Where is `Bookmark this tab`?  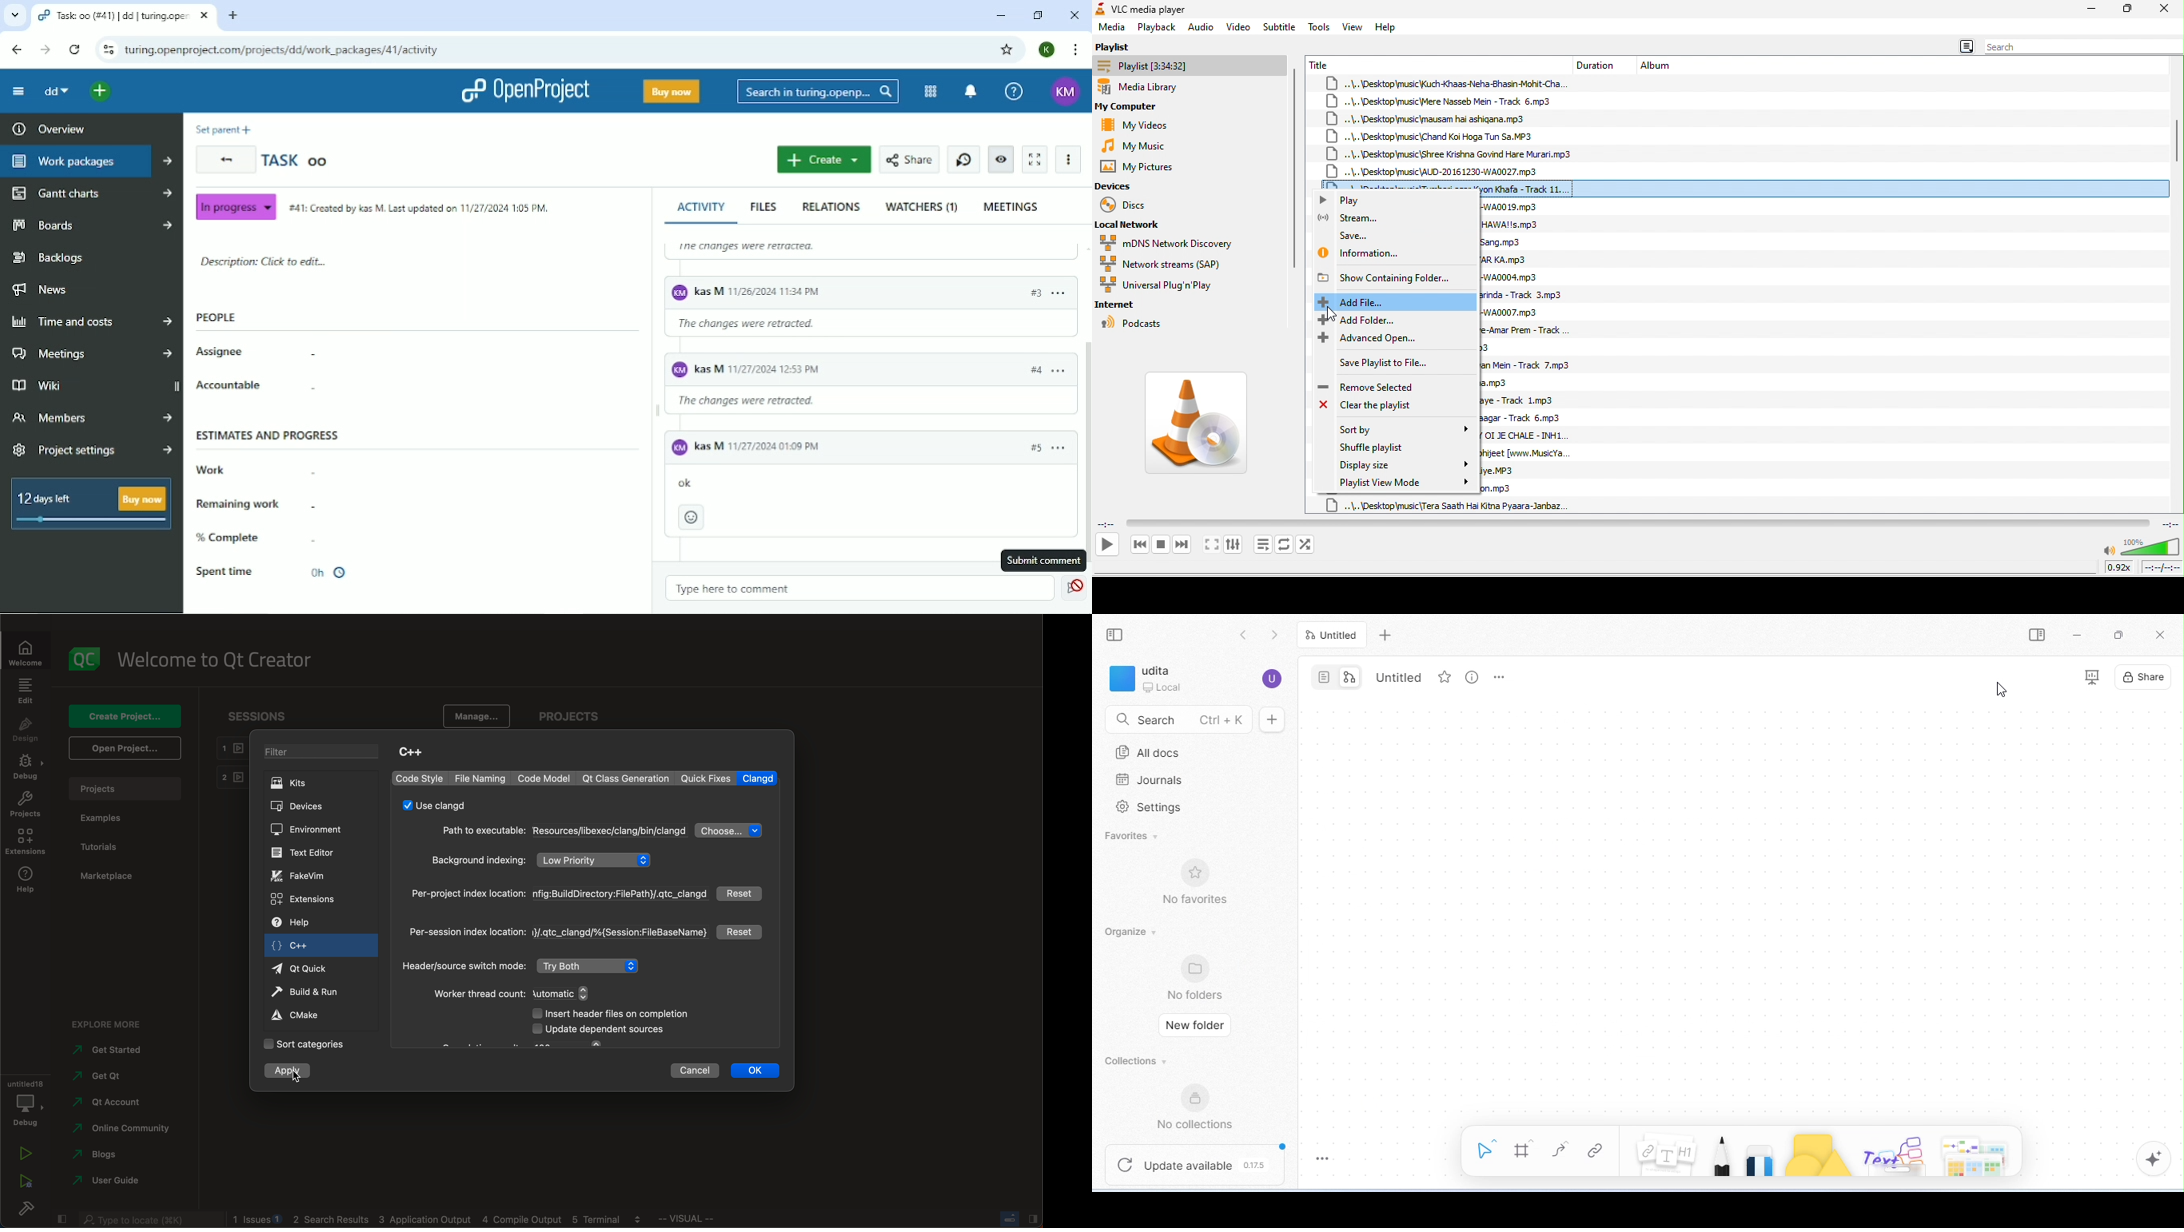 Bookmark this tab is located at coordinates (1007, 48).